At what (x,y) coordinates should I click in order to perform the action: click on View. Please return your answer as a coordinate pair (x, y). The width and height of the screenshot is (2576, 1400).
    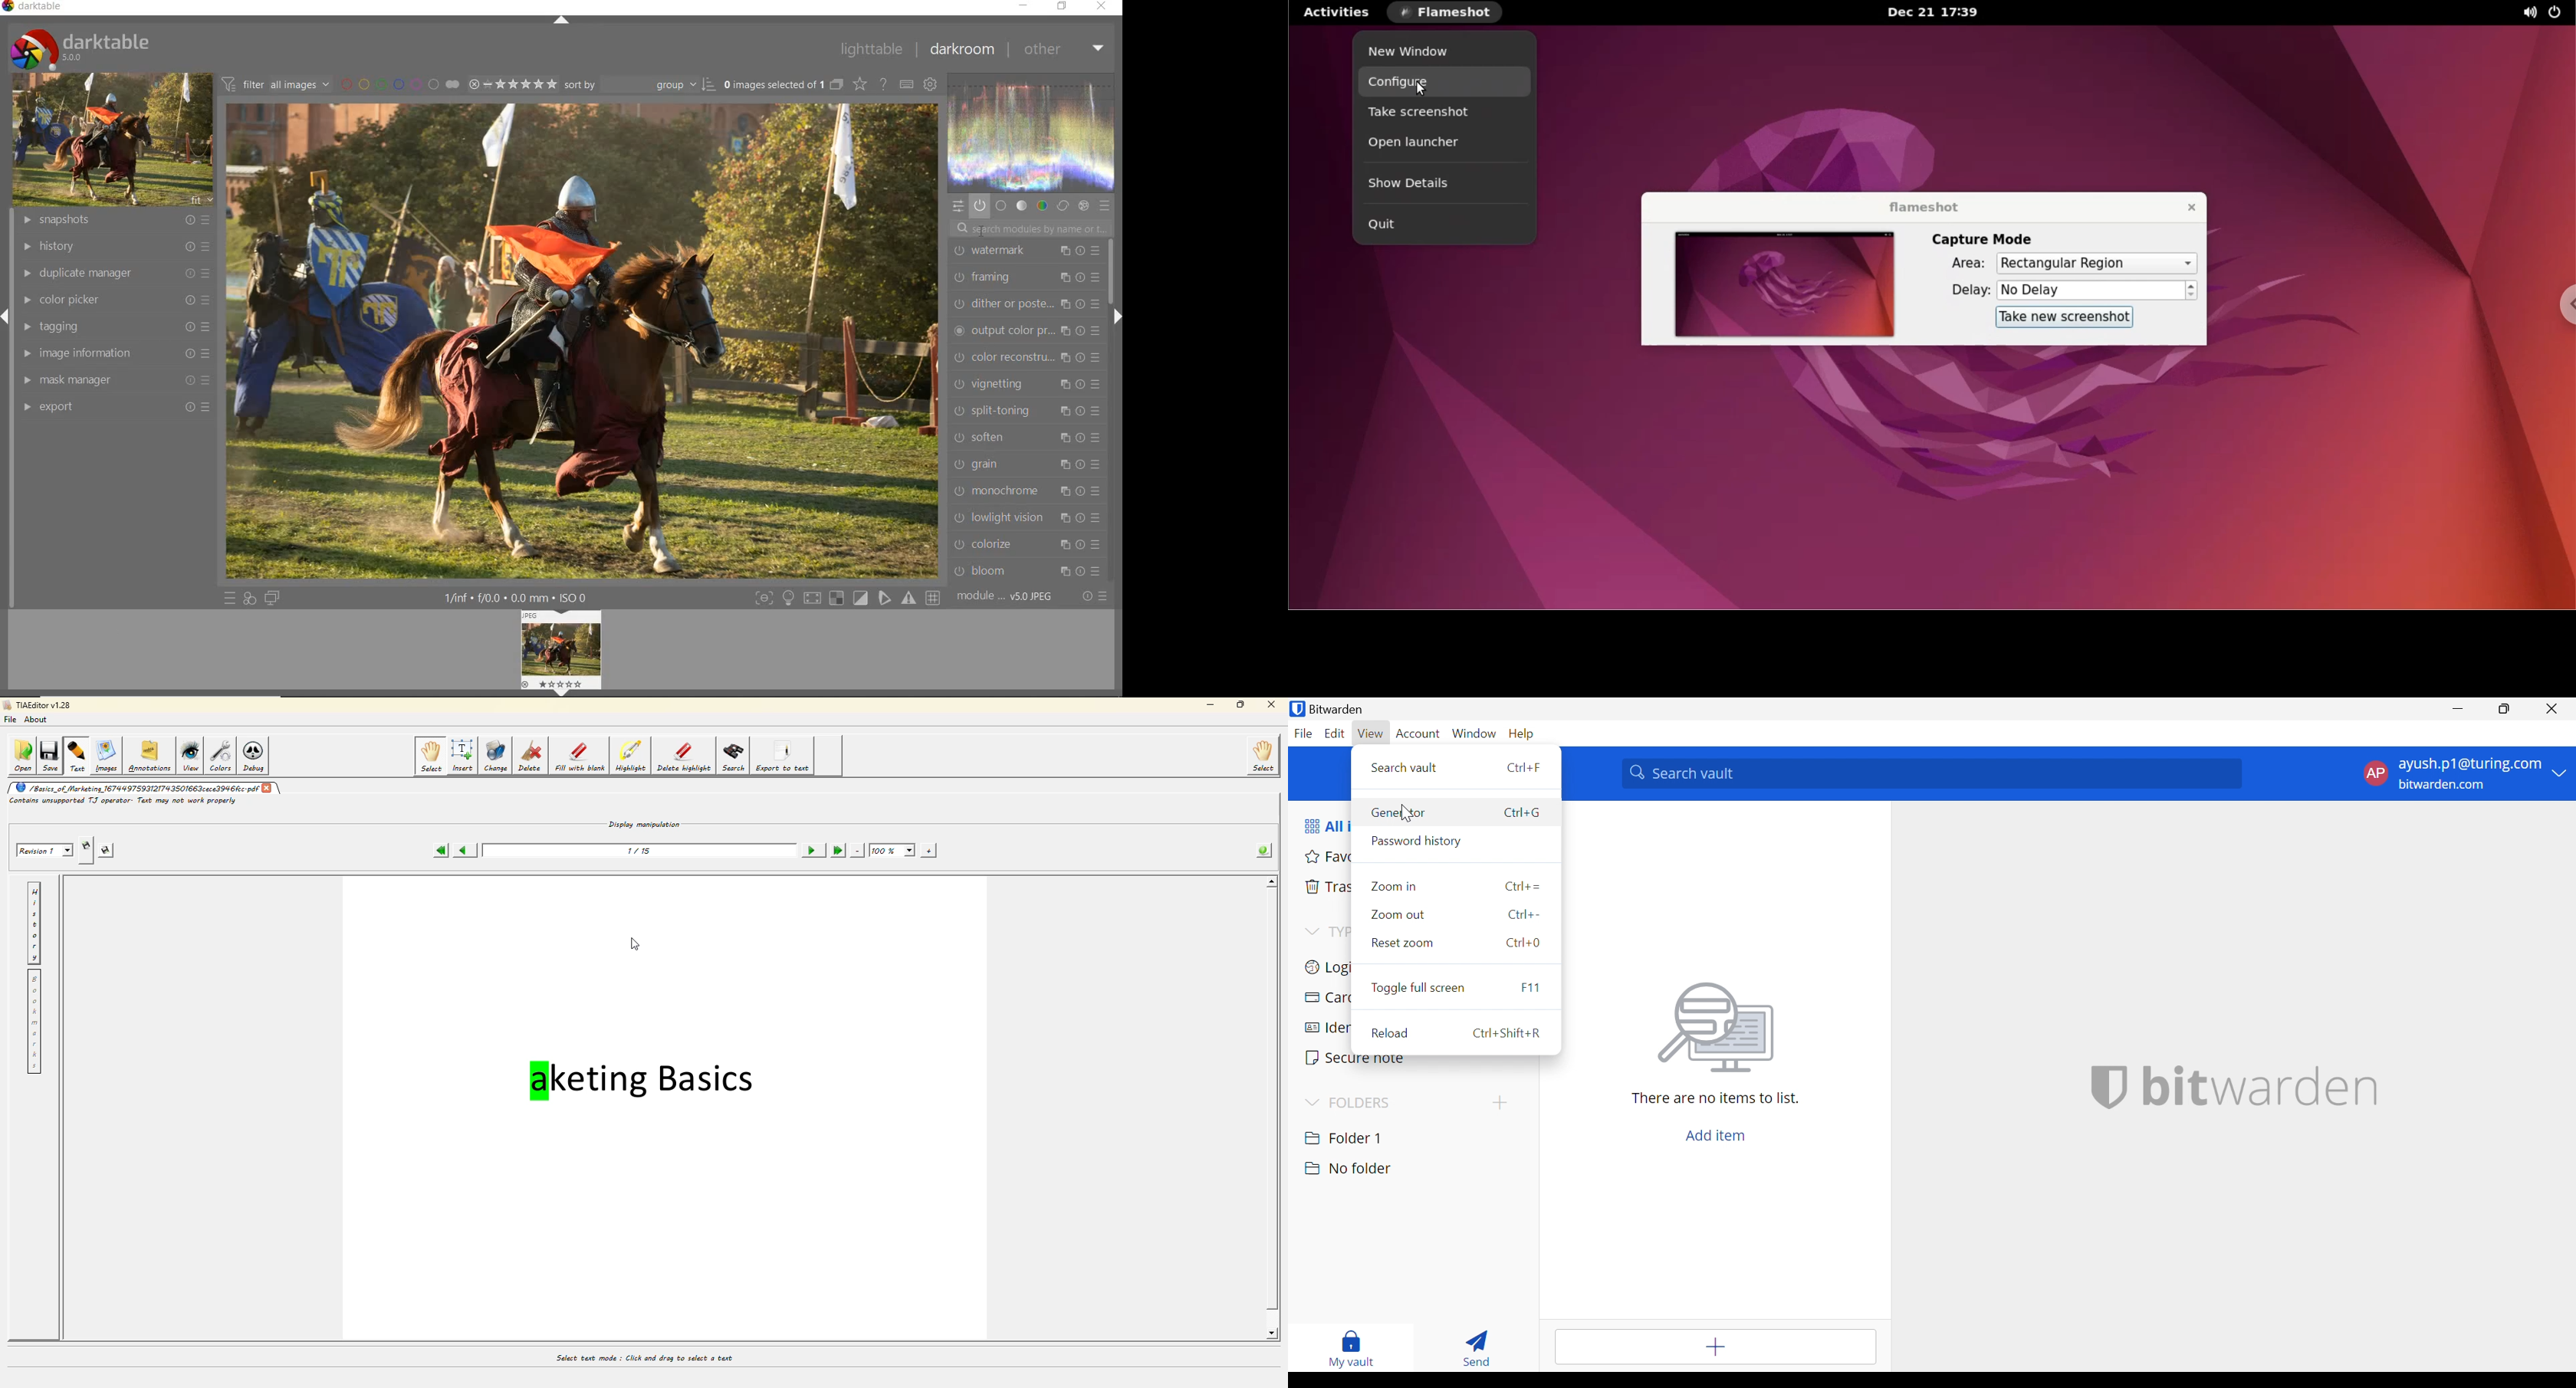
    Looking at the image, I should click on (1372, 734).